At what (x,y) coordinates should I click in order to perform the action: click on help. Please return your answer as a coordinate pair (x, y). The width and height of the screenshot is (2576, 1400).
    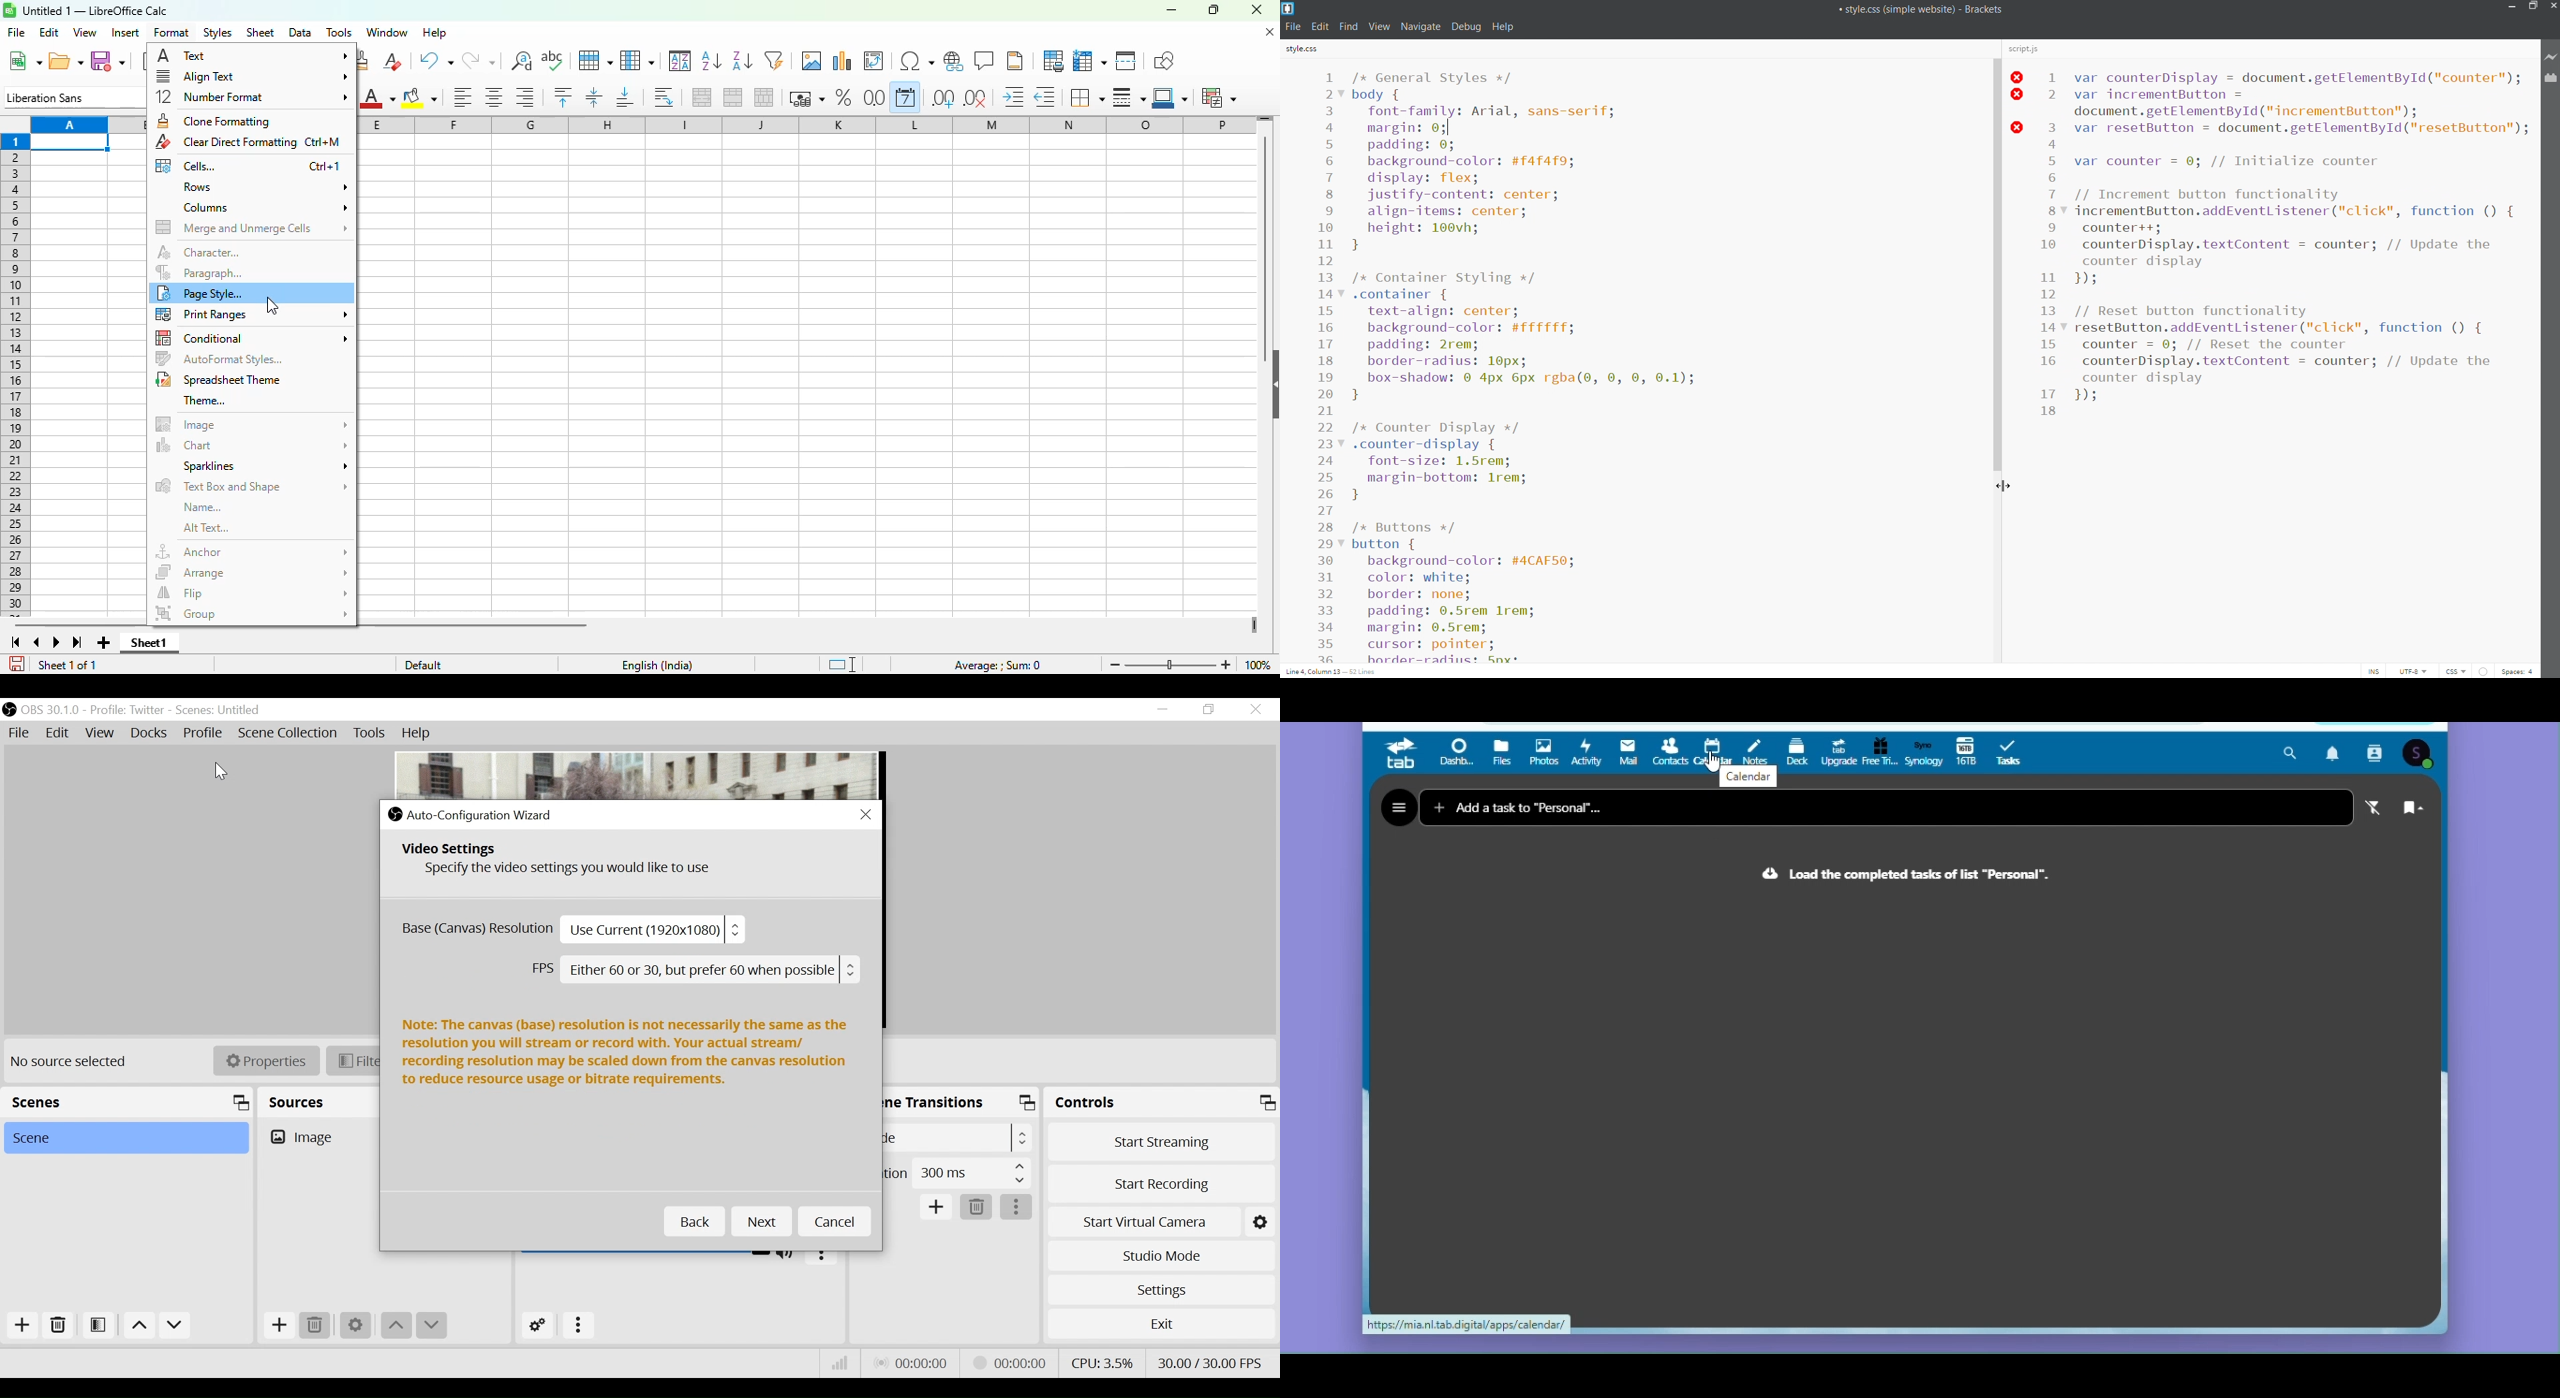
    Looking at the image, I should click on (1507, 27).